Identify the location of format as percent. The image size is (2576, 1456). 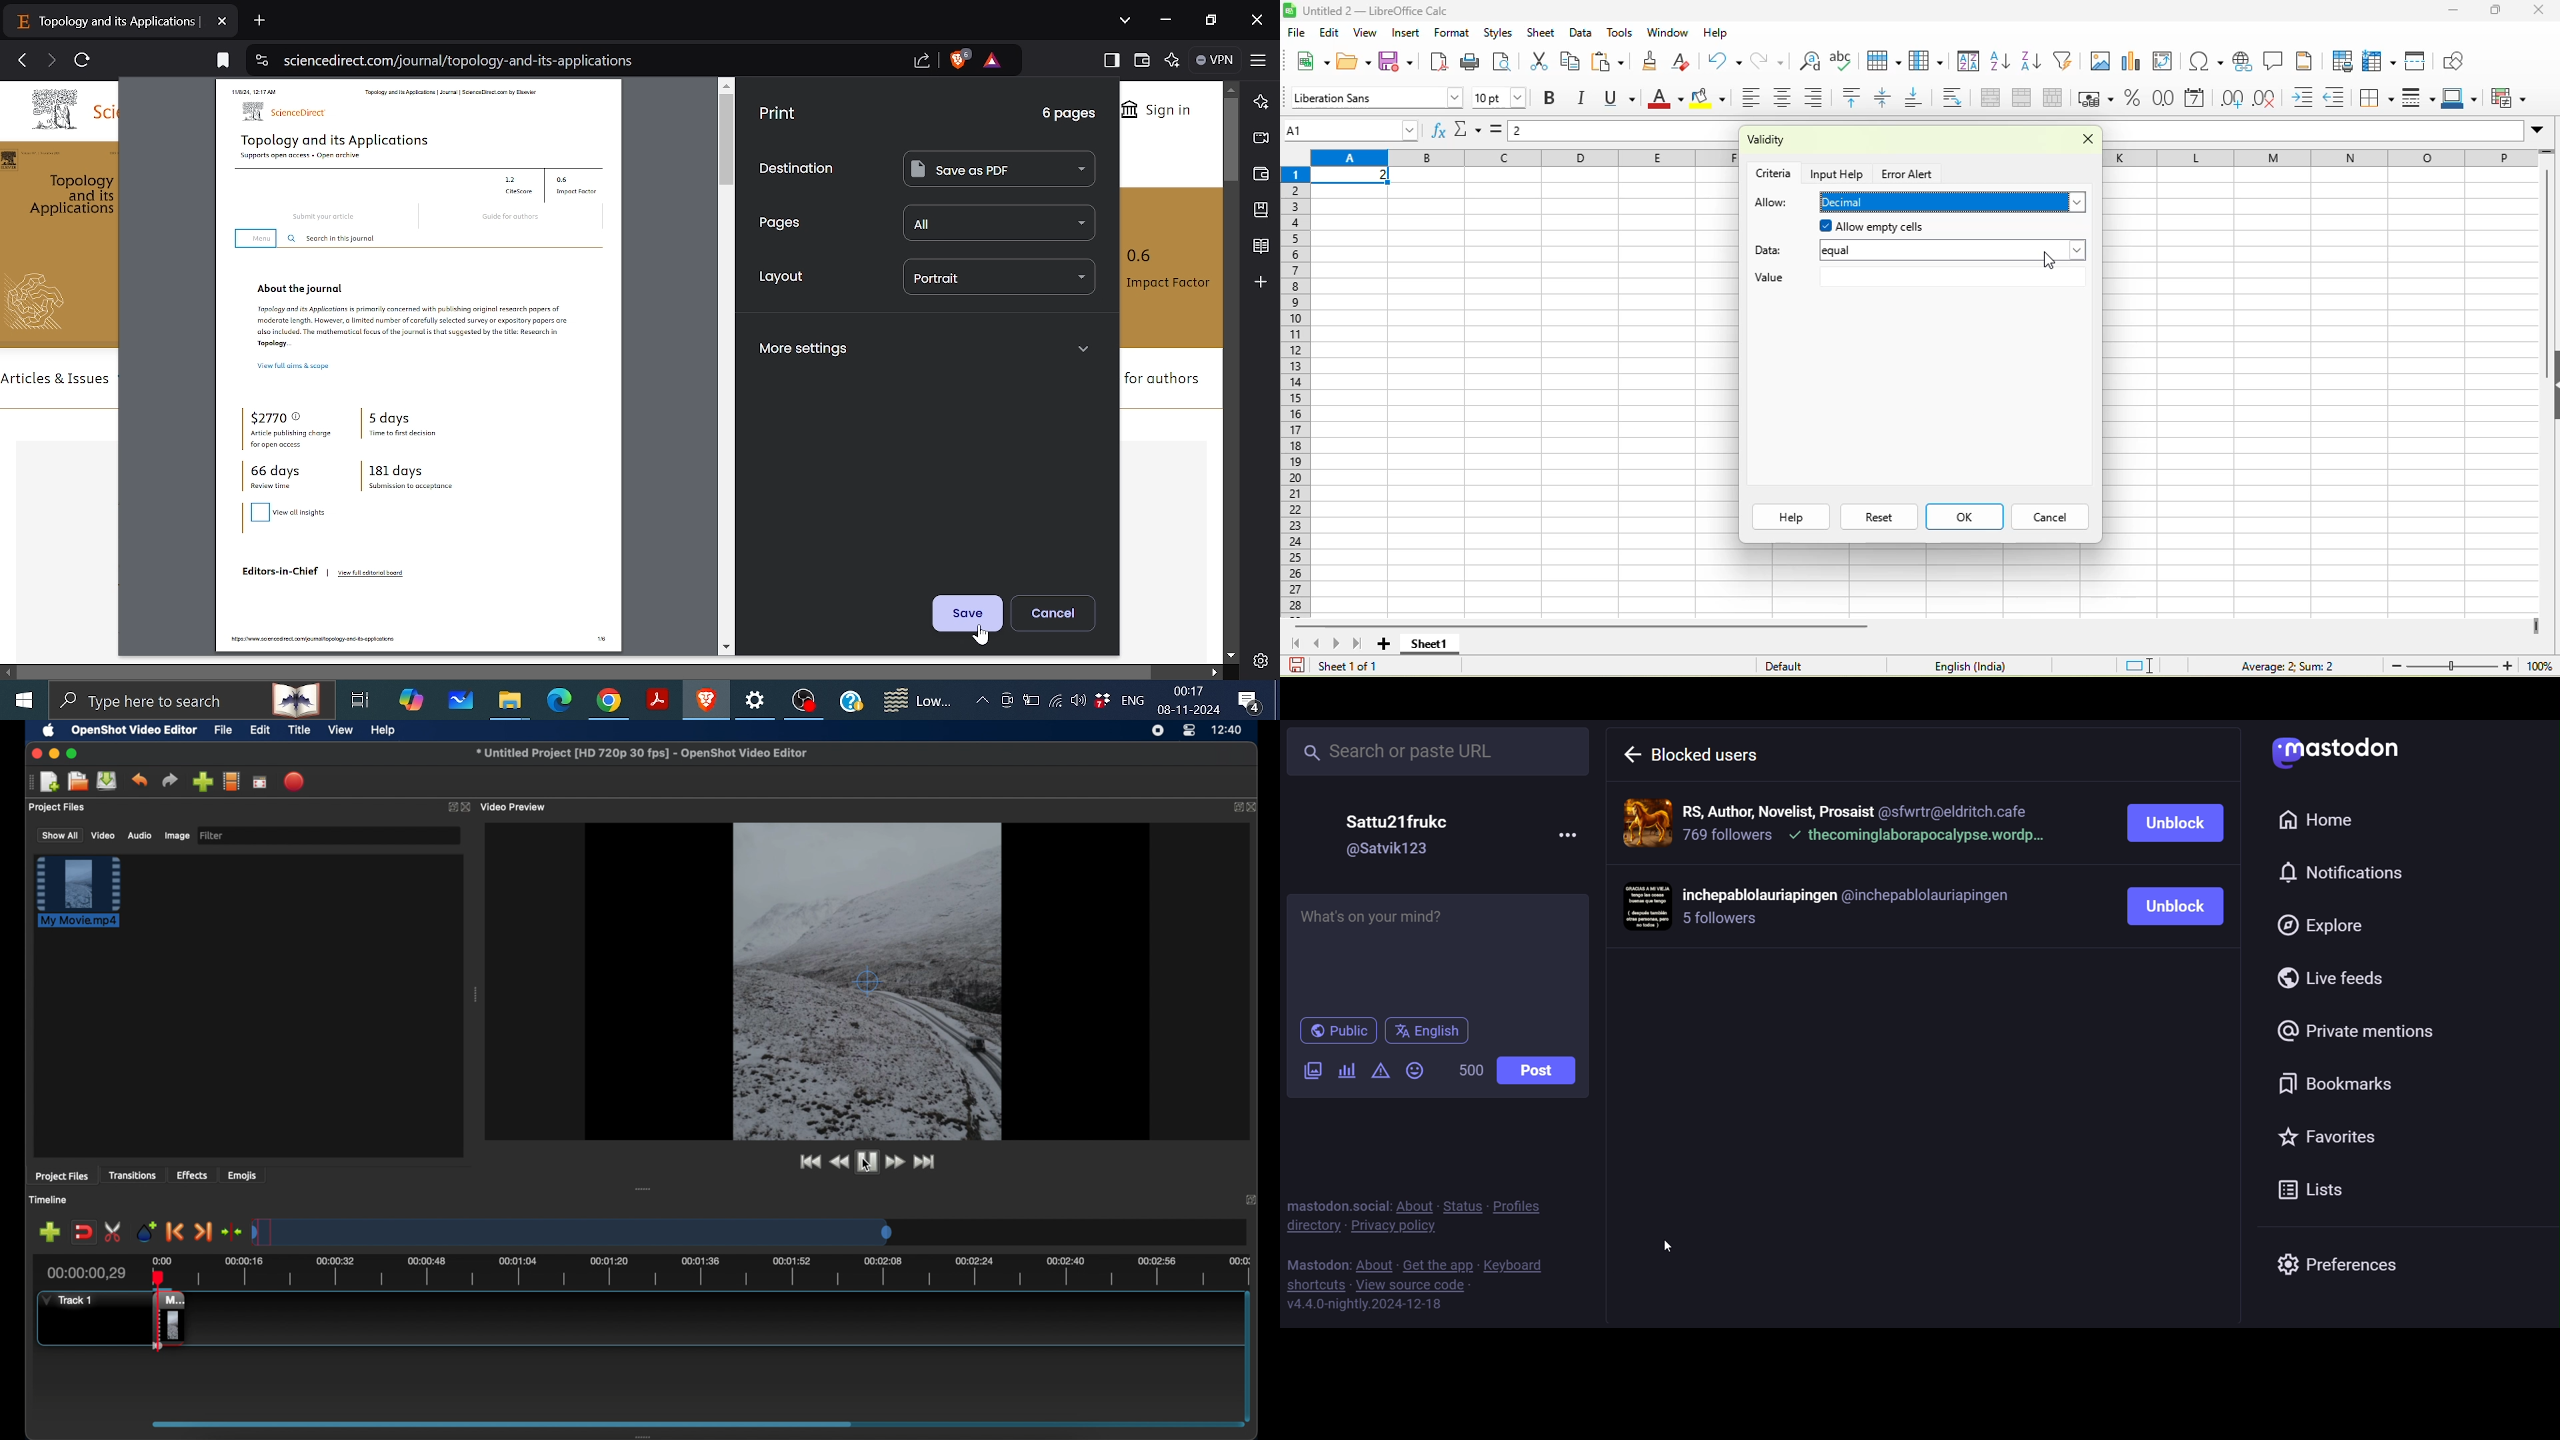
(2133, 99).